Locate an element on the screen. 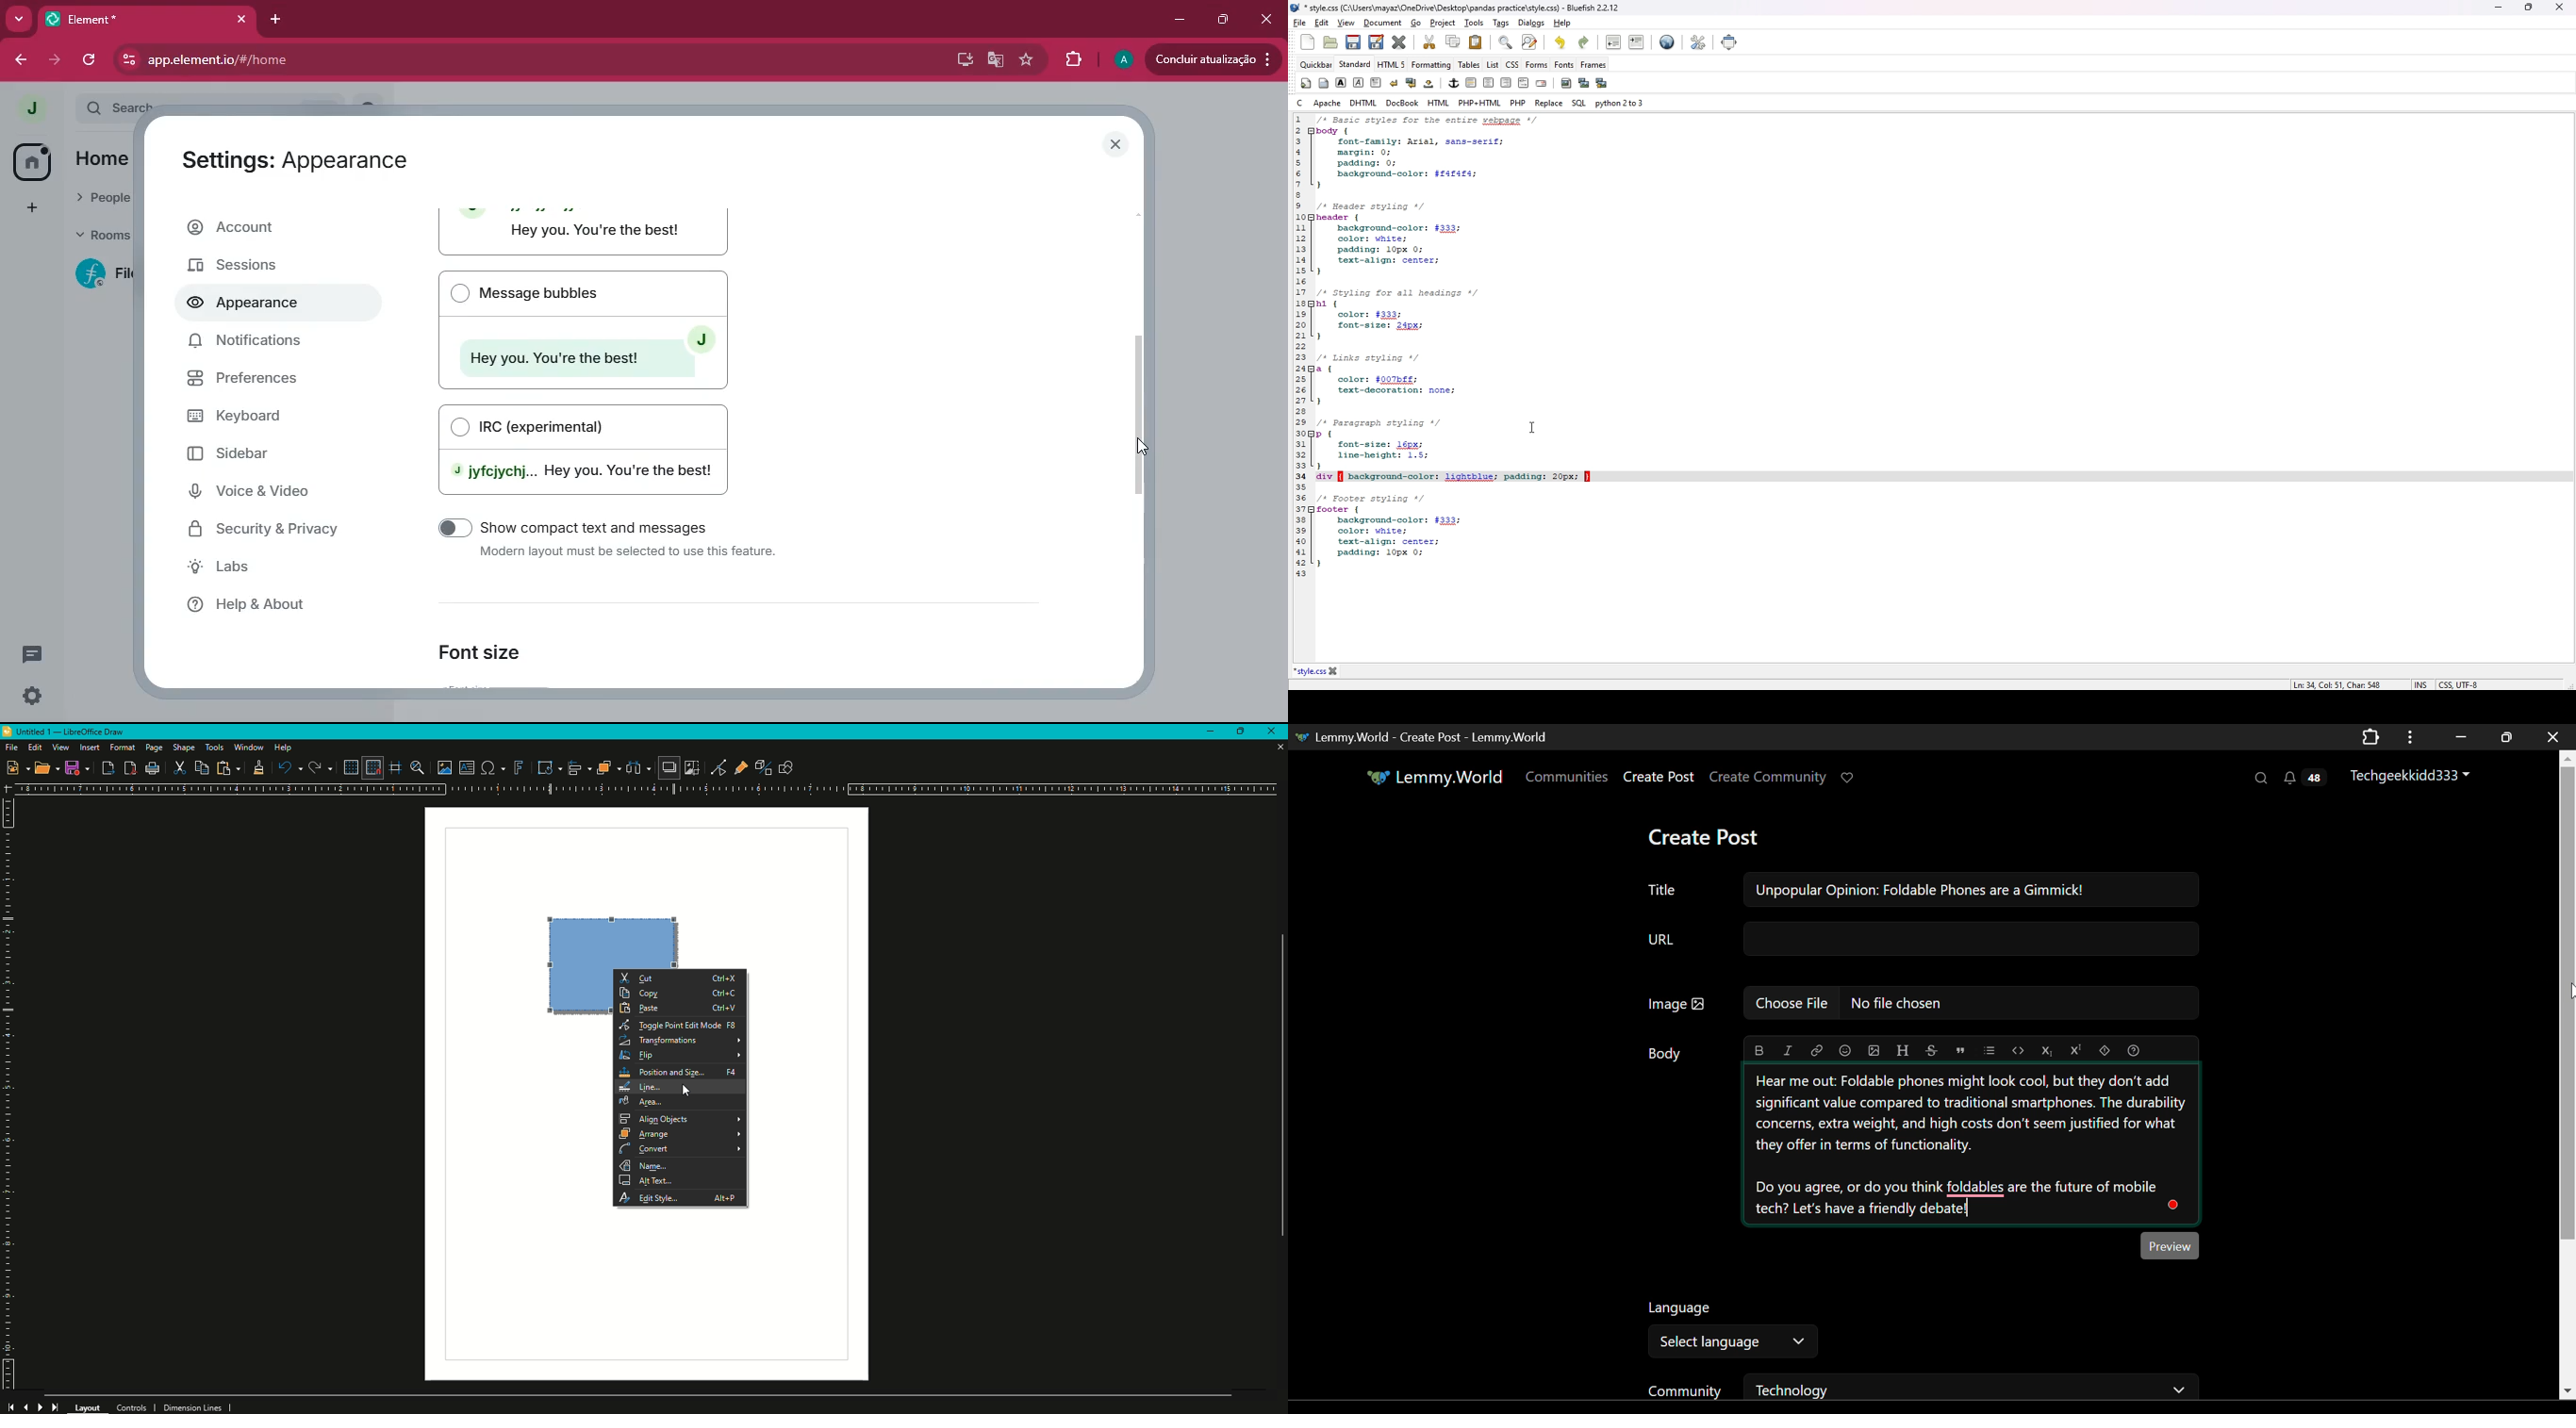  voice is located at coordinates (272, 492).